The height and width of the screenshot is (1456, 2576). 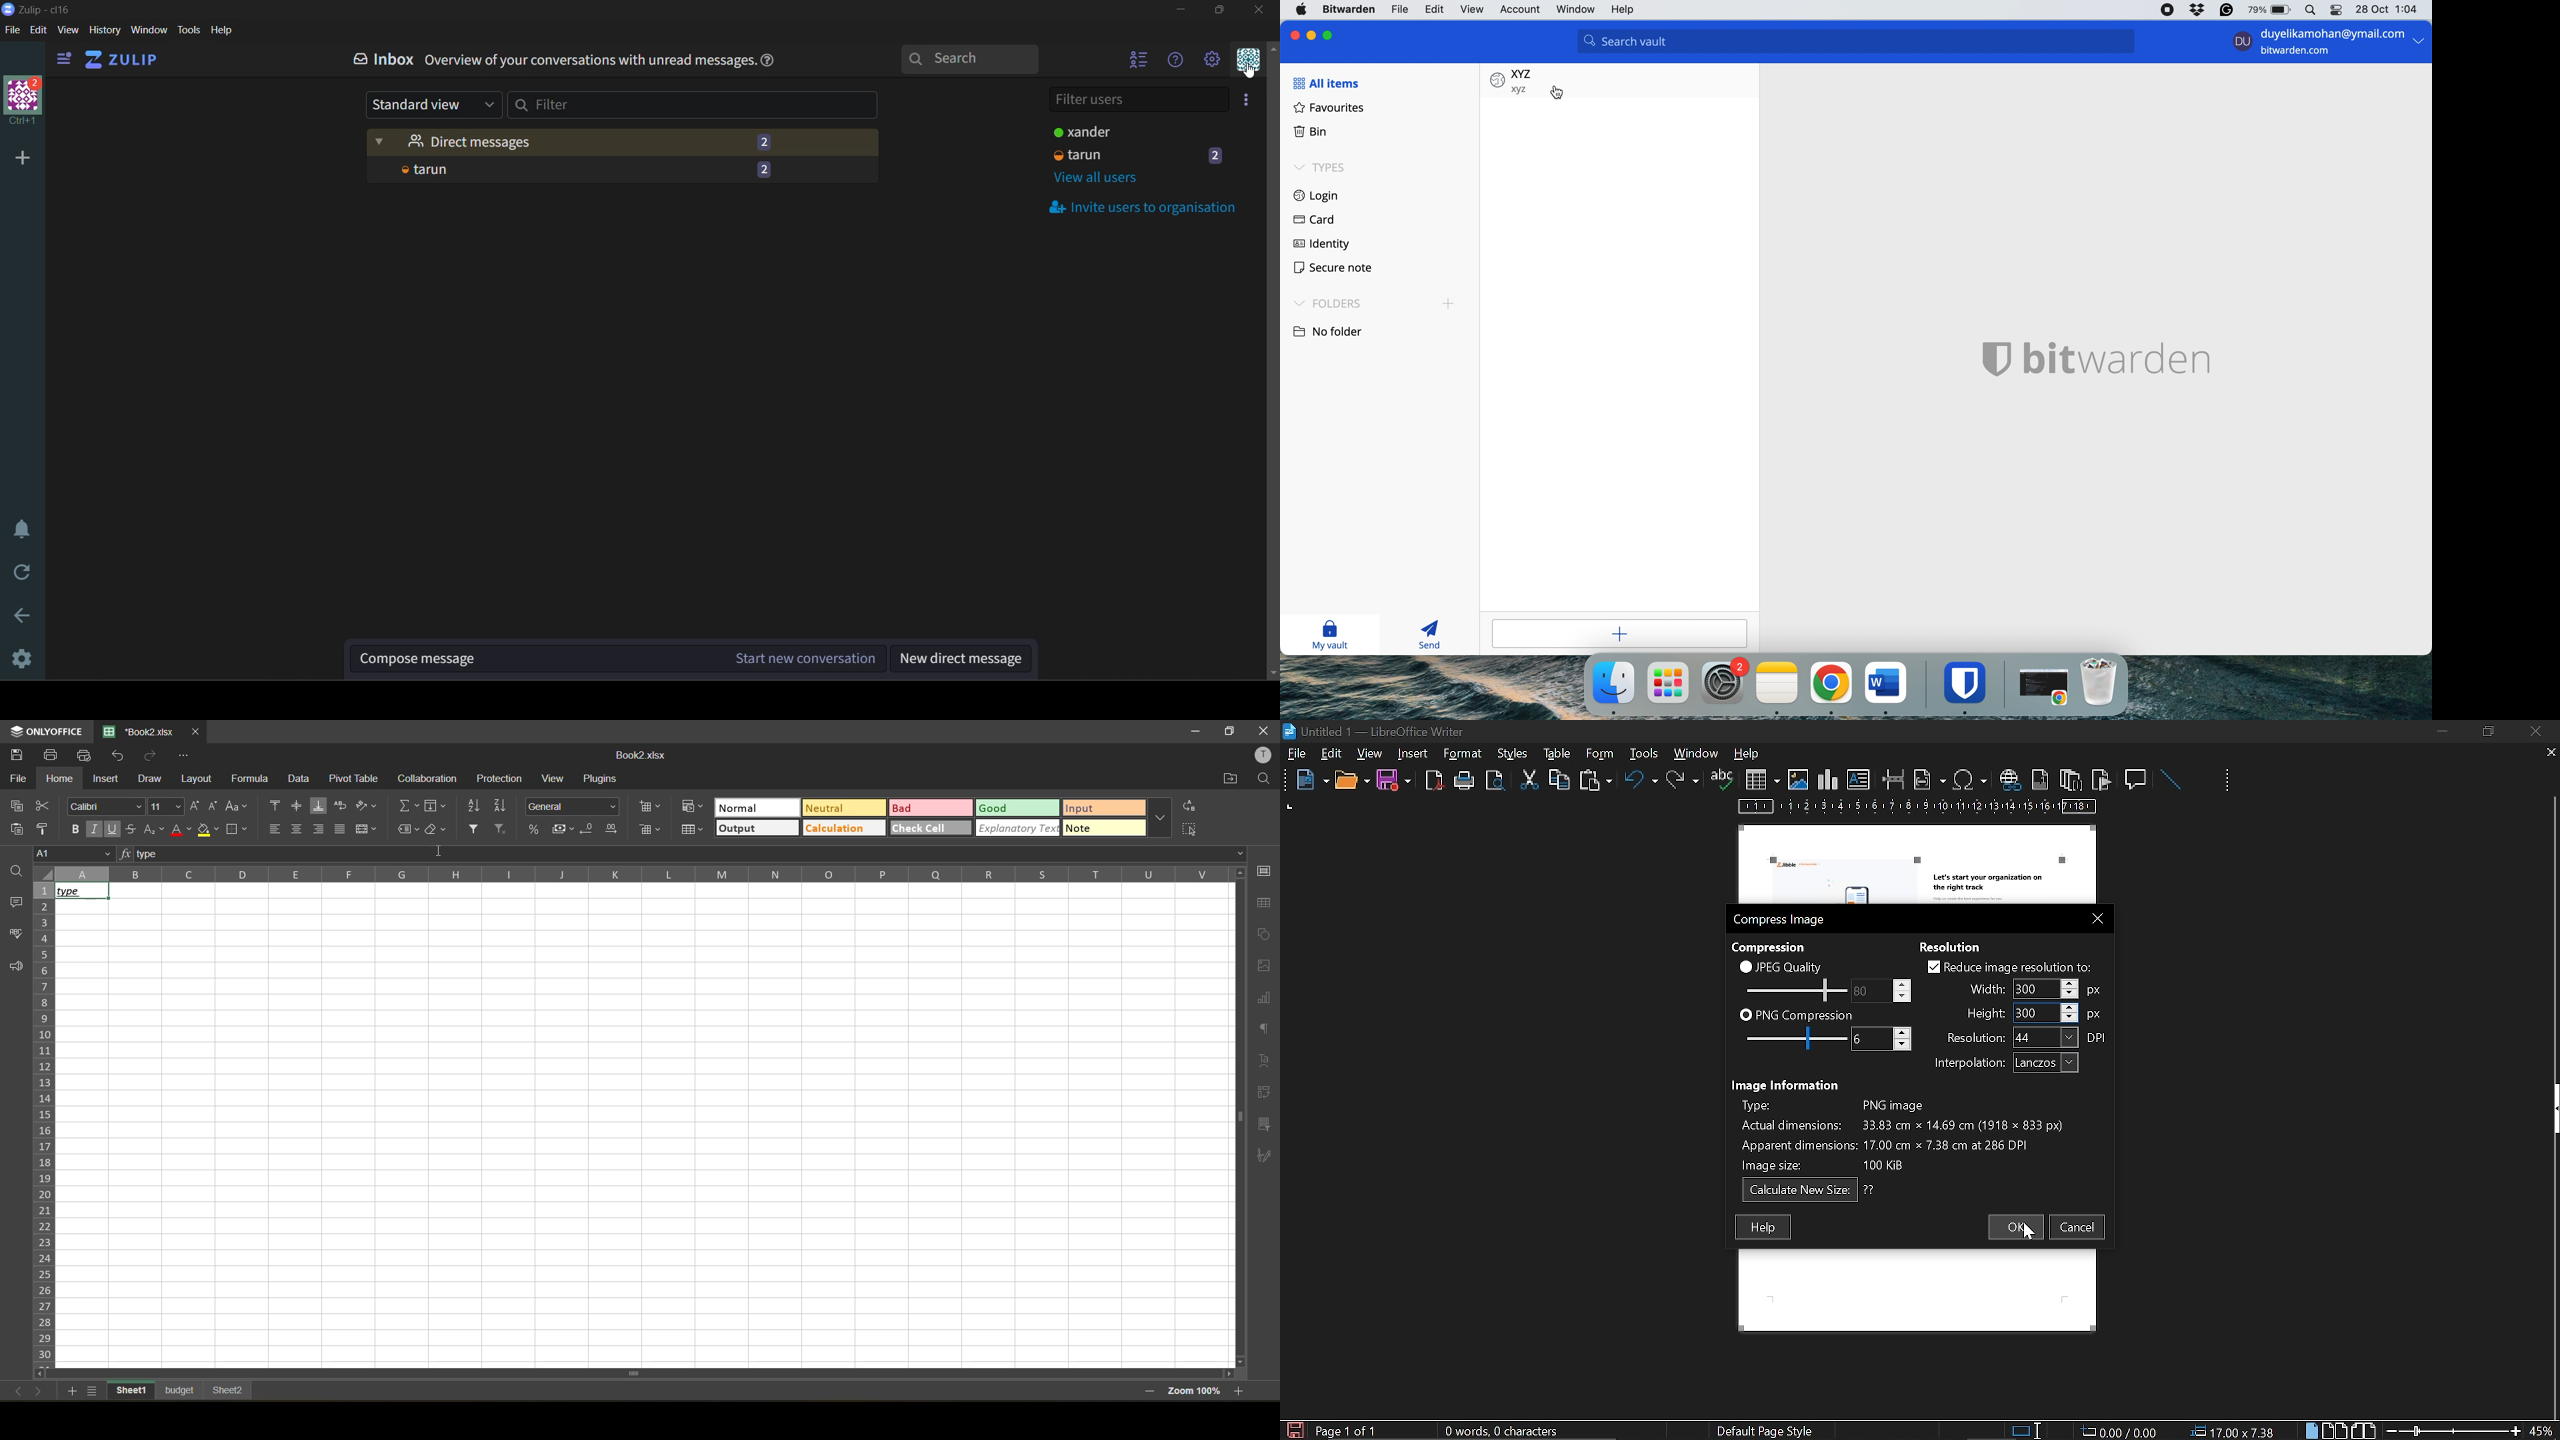 What do you see at coordinates (19, 967) in the screenshot?
I see `feedback` at bounding box center [19, 967].